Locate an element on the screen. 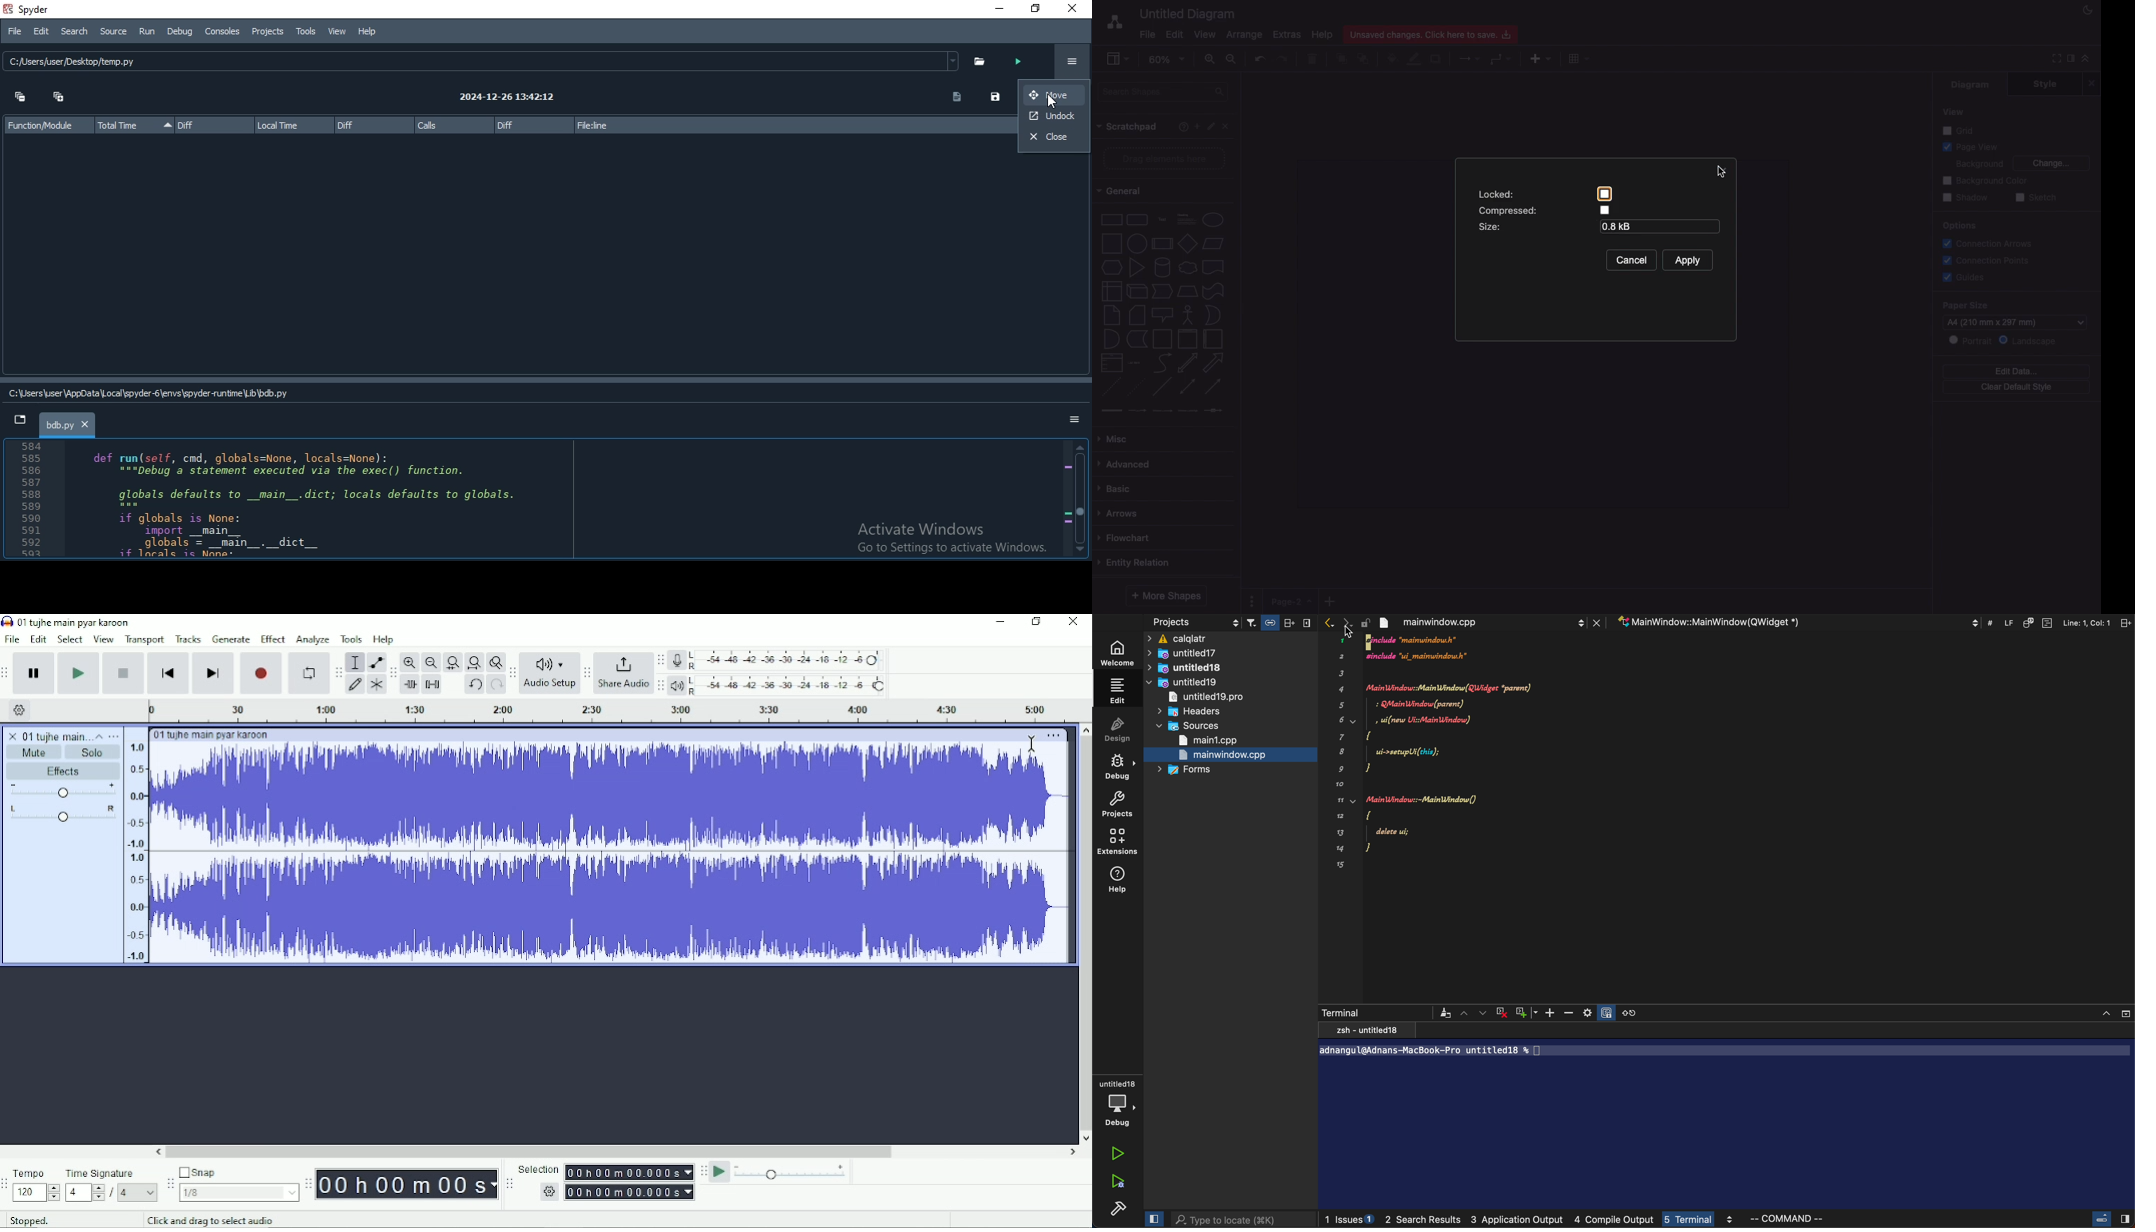  Diff is located at coordinates (210, 125).